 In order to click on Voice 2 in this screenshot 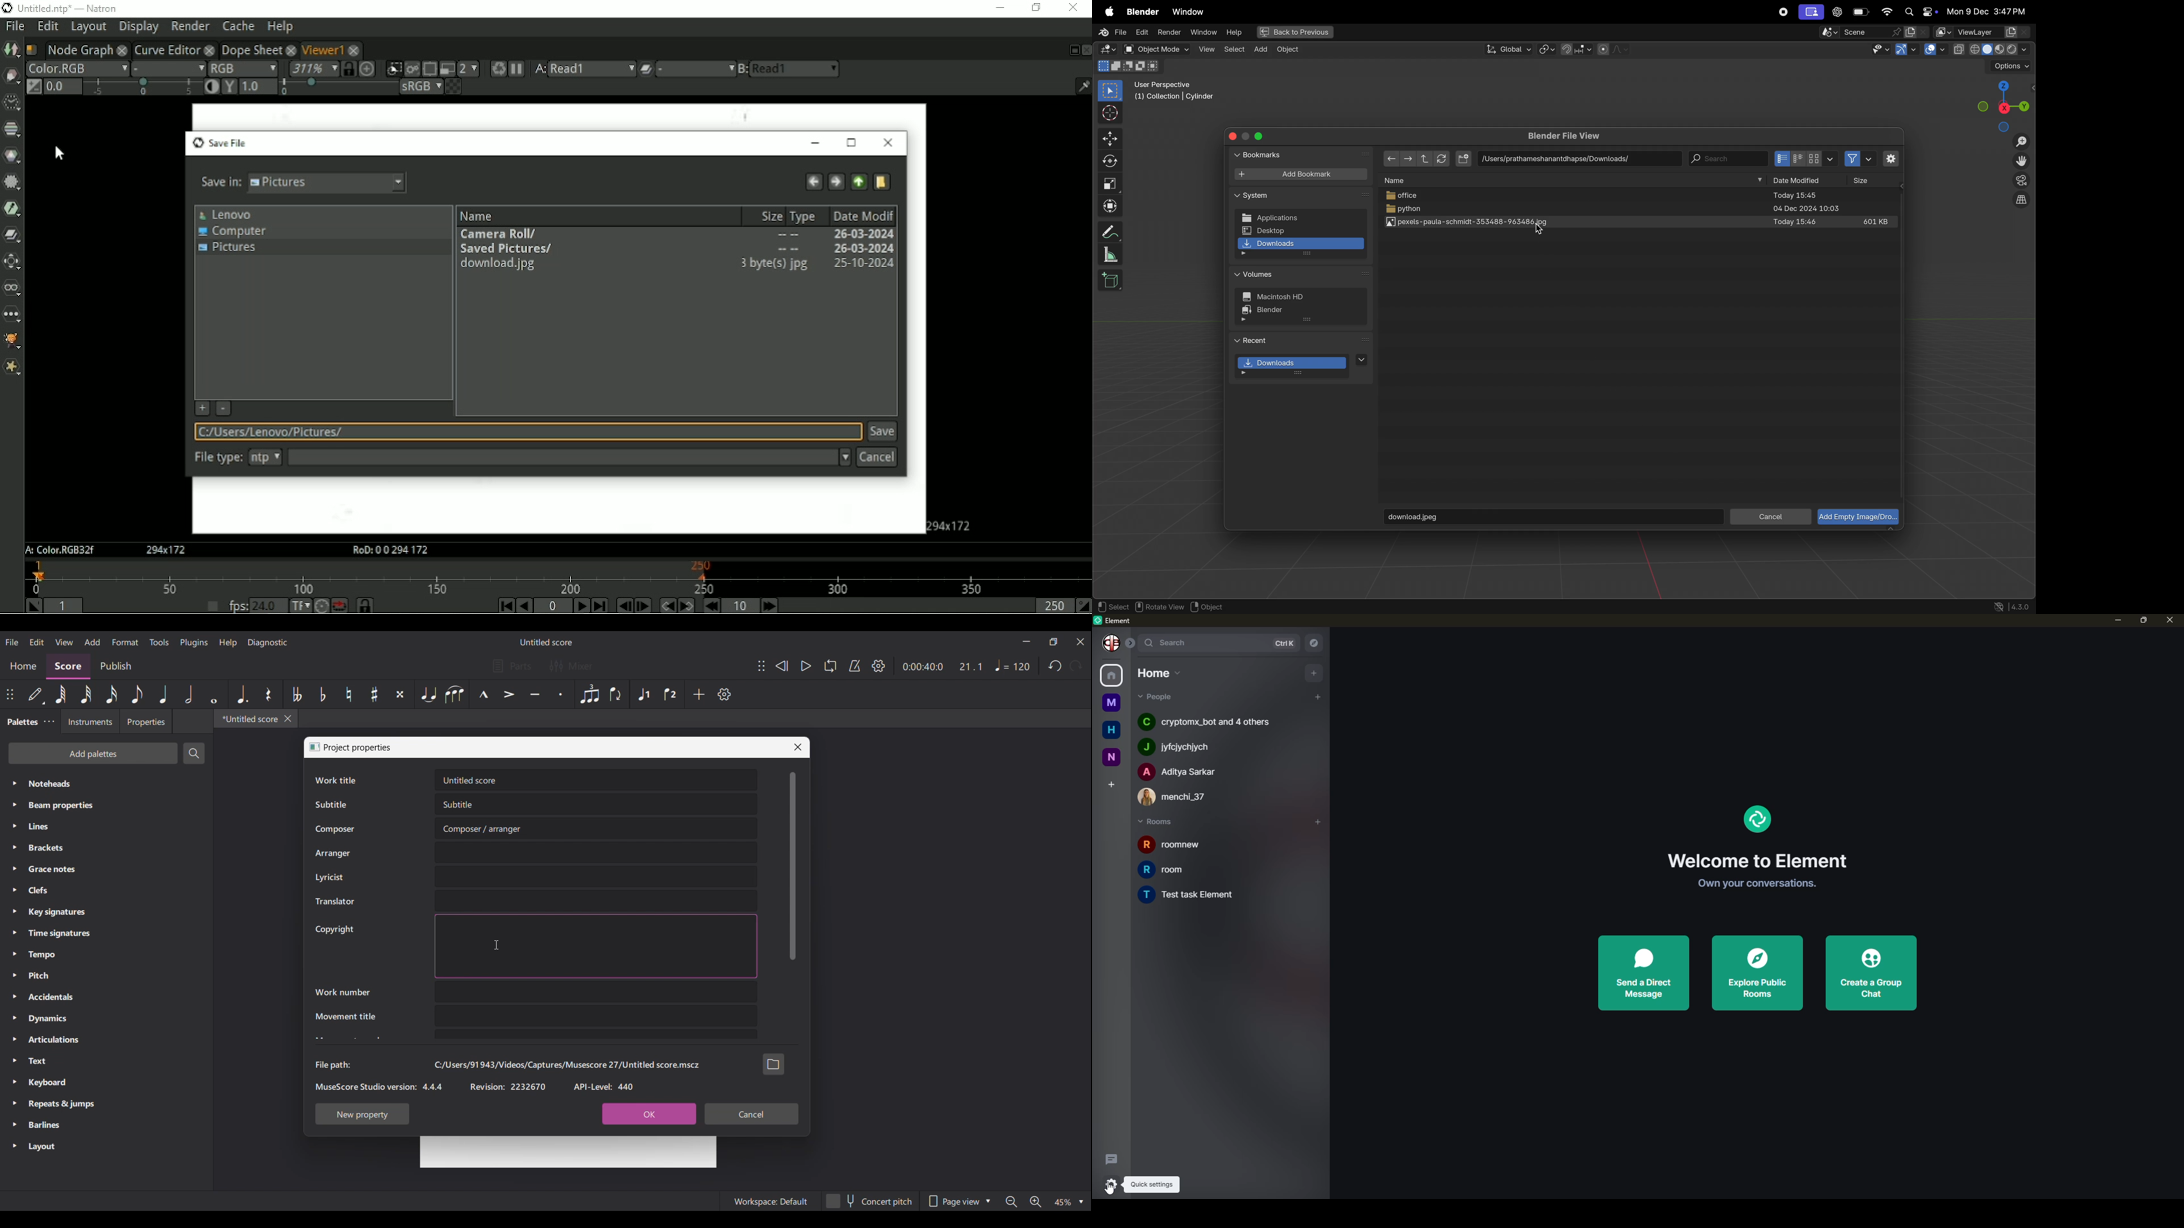, I will do `click(671, 694)`.